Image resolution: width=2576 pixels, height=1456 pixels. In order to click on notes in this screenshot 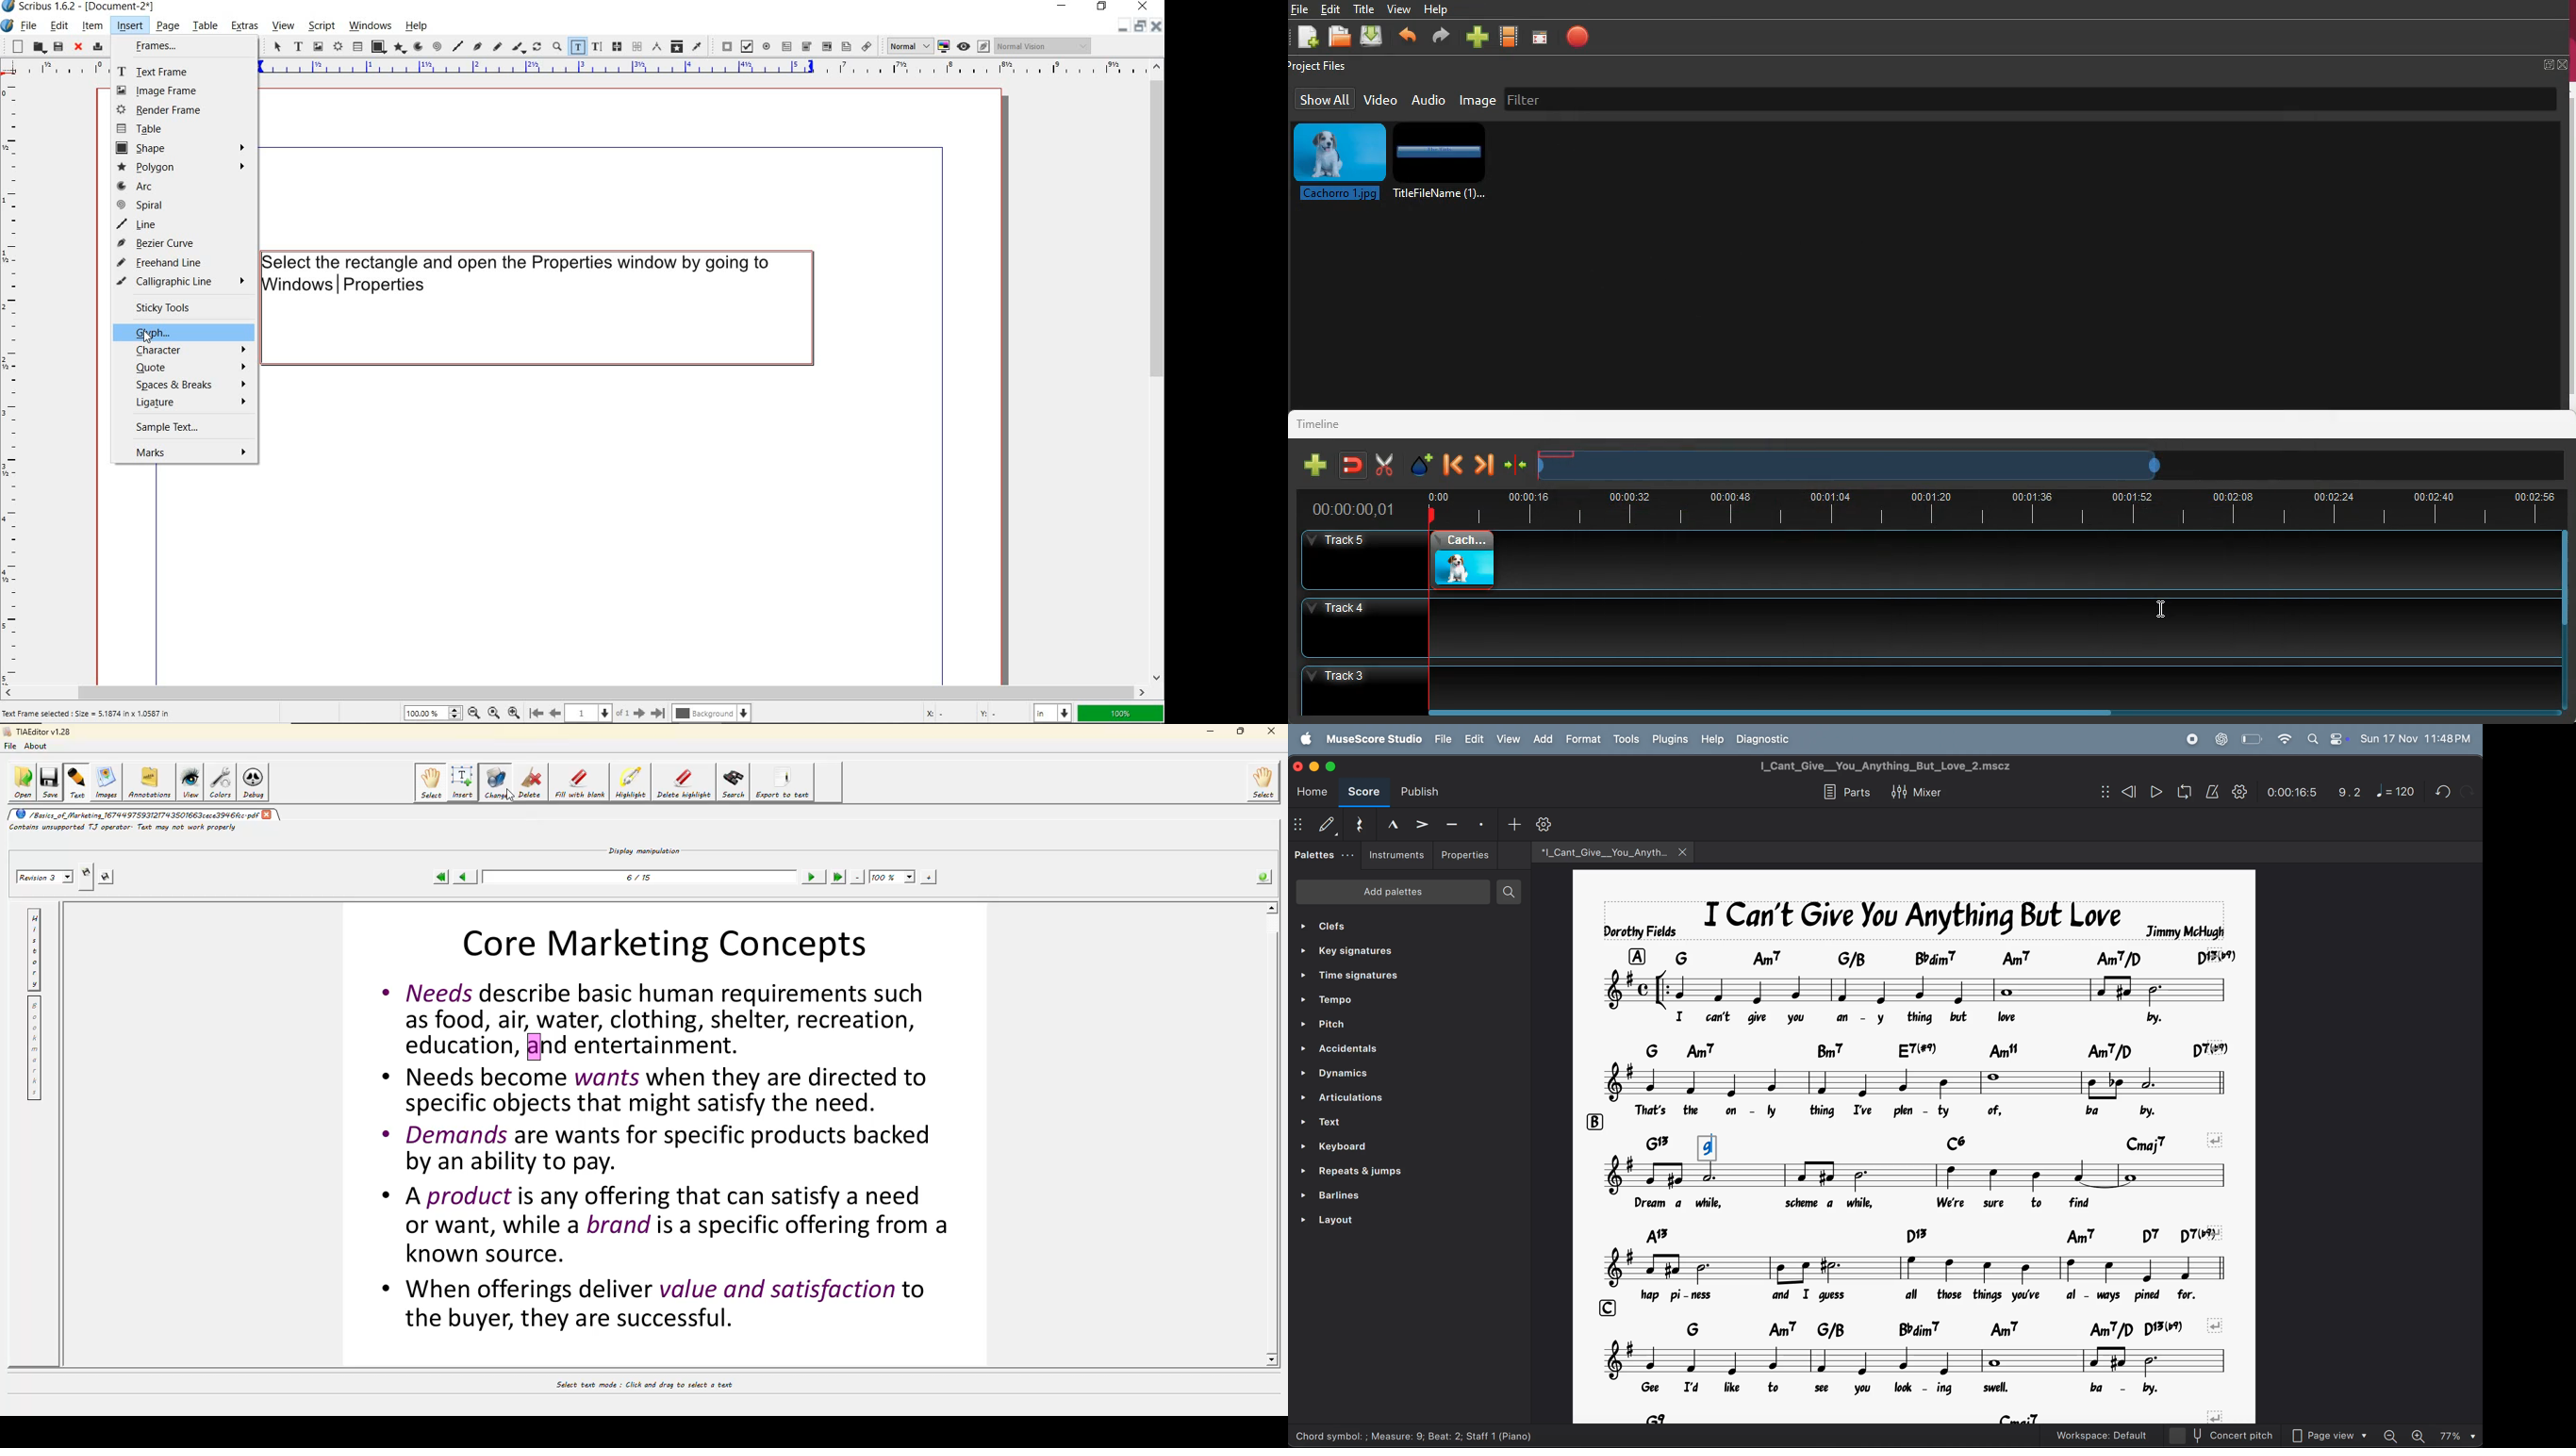, I will do `click(1916, 1269)`.